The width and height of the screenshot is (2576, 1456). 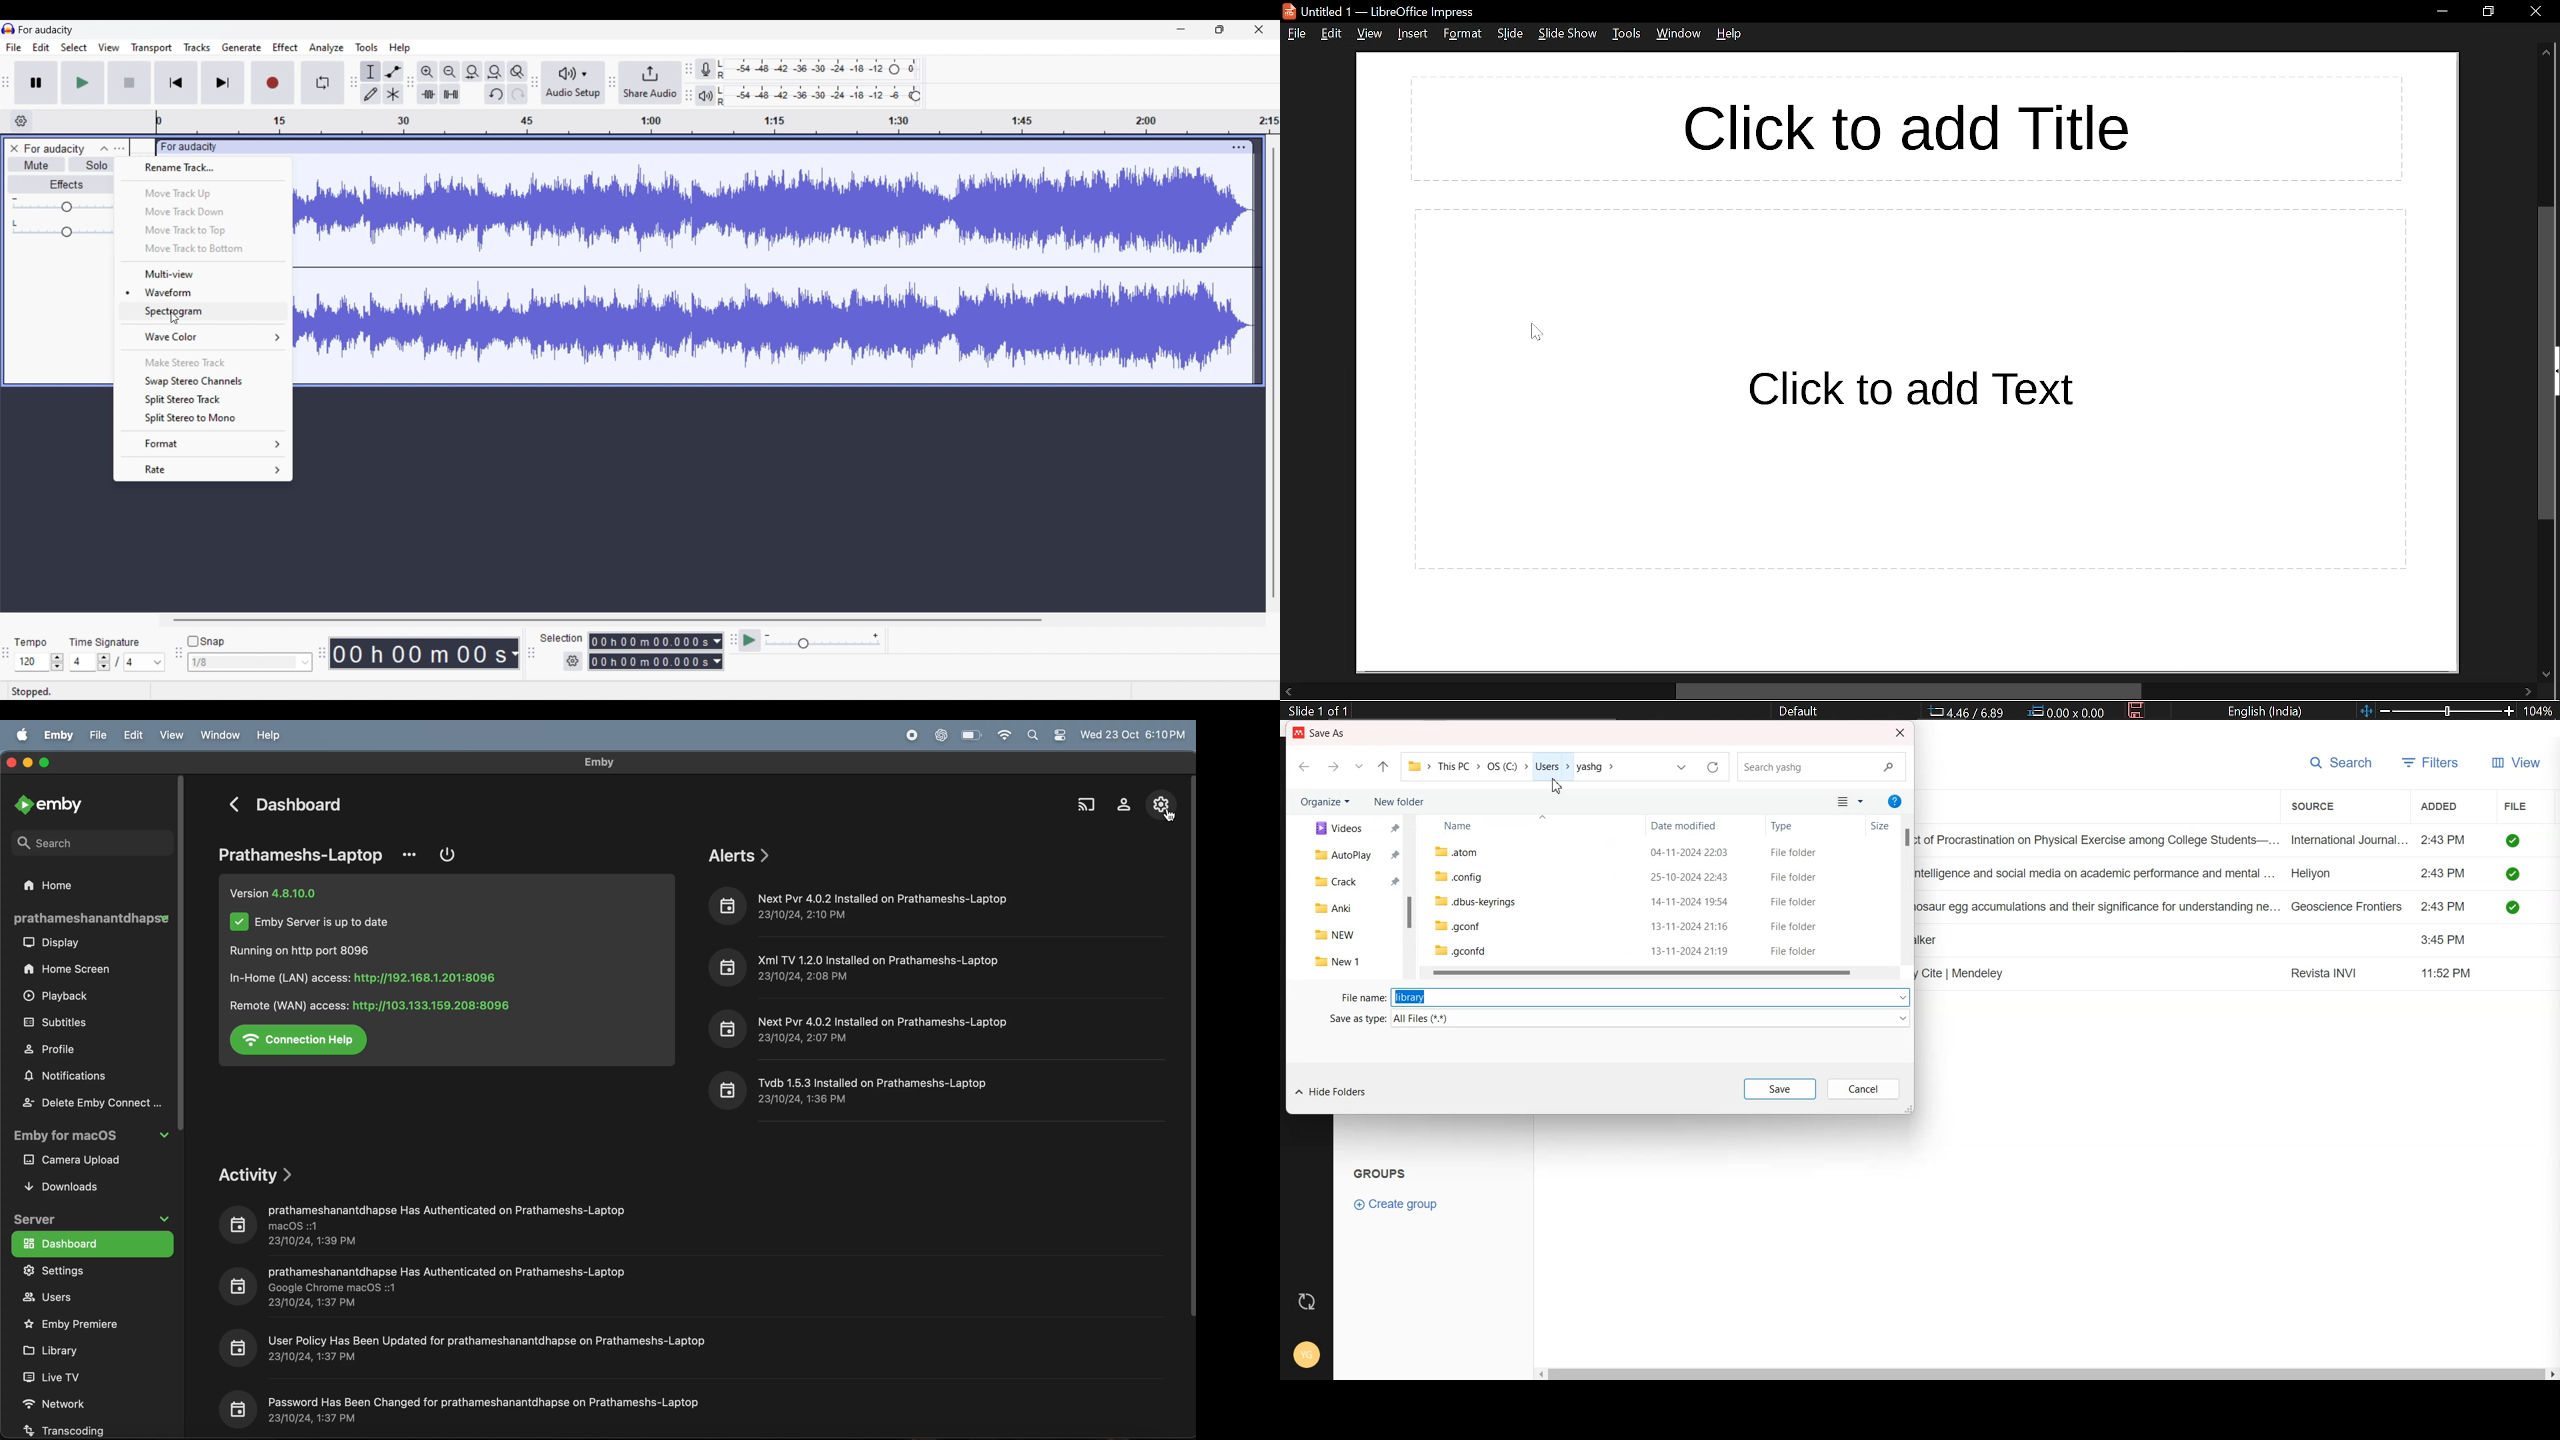 What do you see at coordinates (1851, 801) in the screenshot?
I see `Change your view` at bounding box center [1851, 801].